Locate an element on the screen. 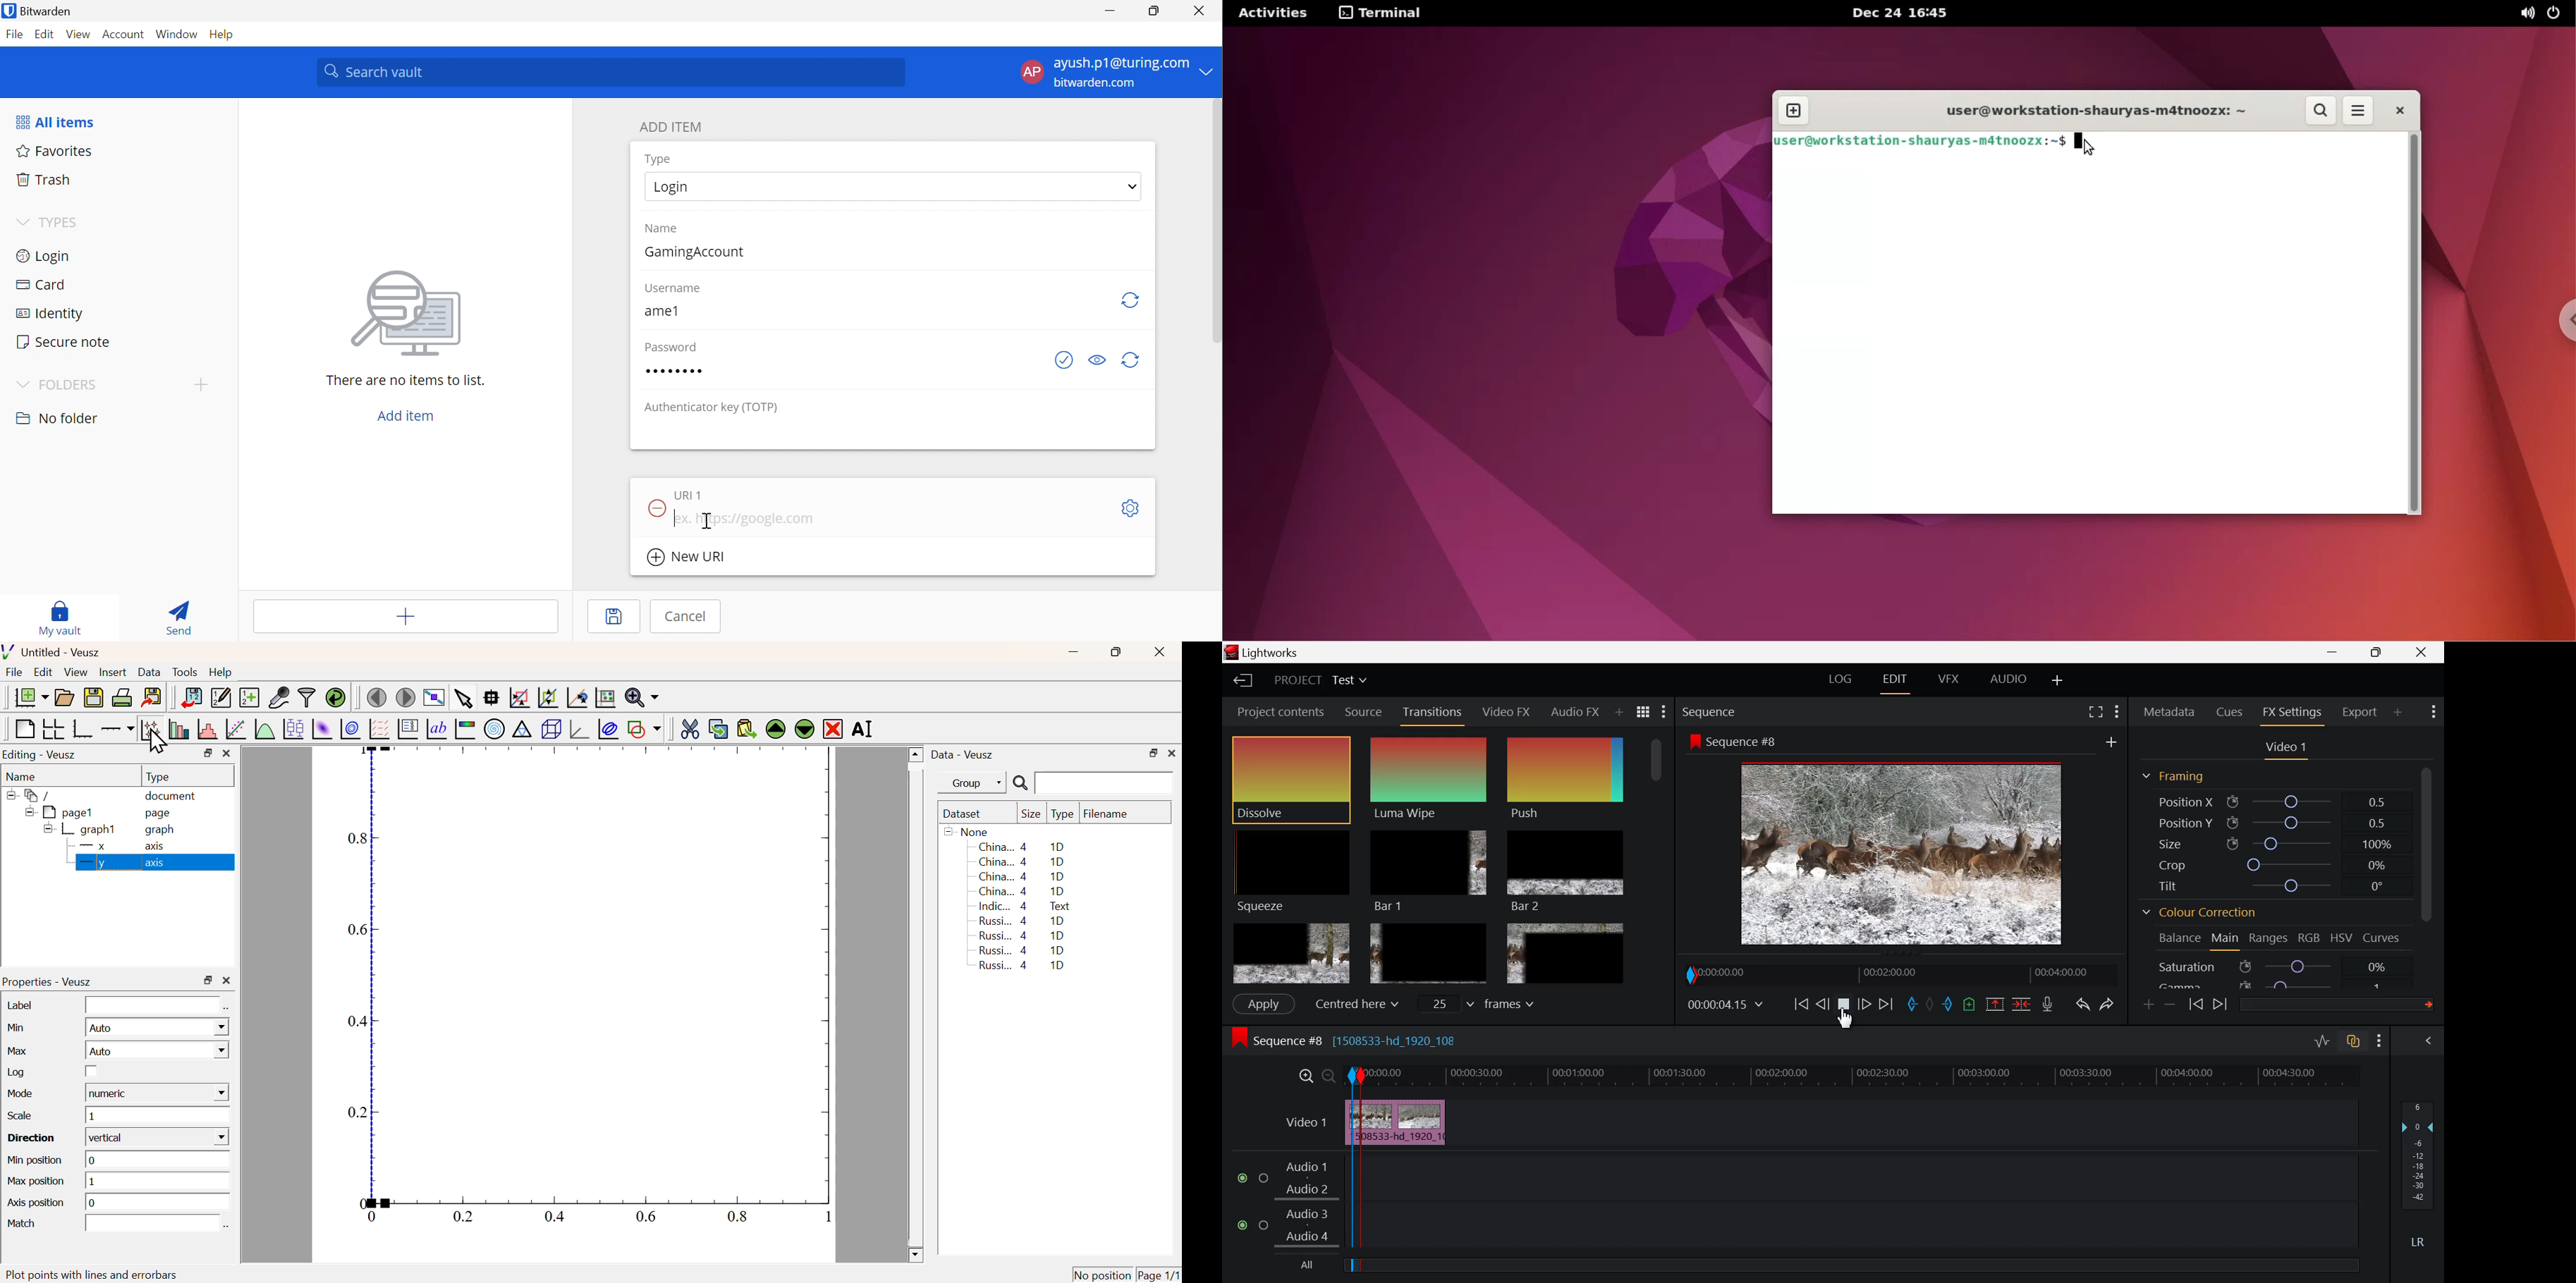  FX Settings Open is located at coordinates (2292, 714).